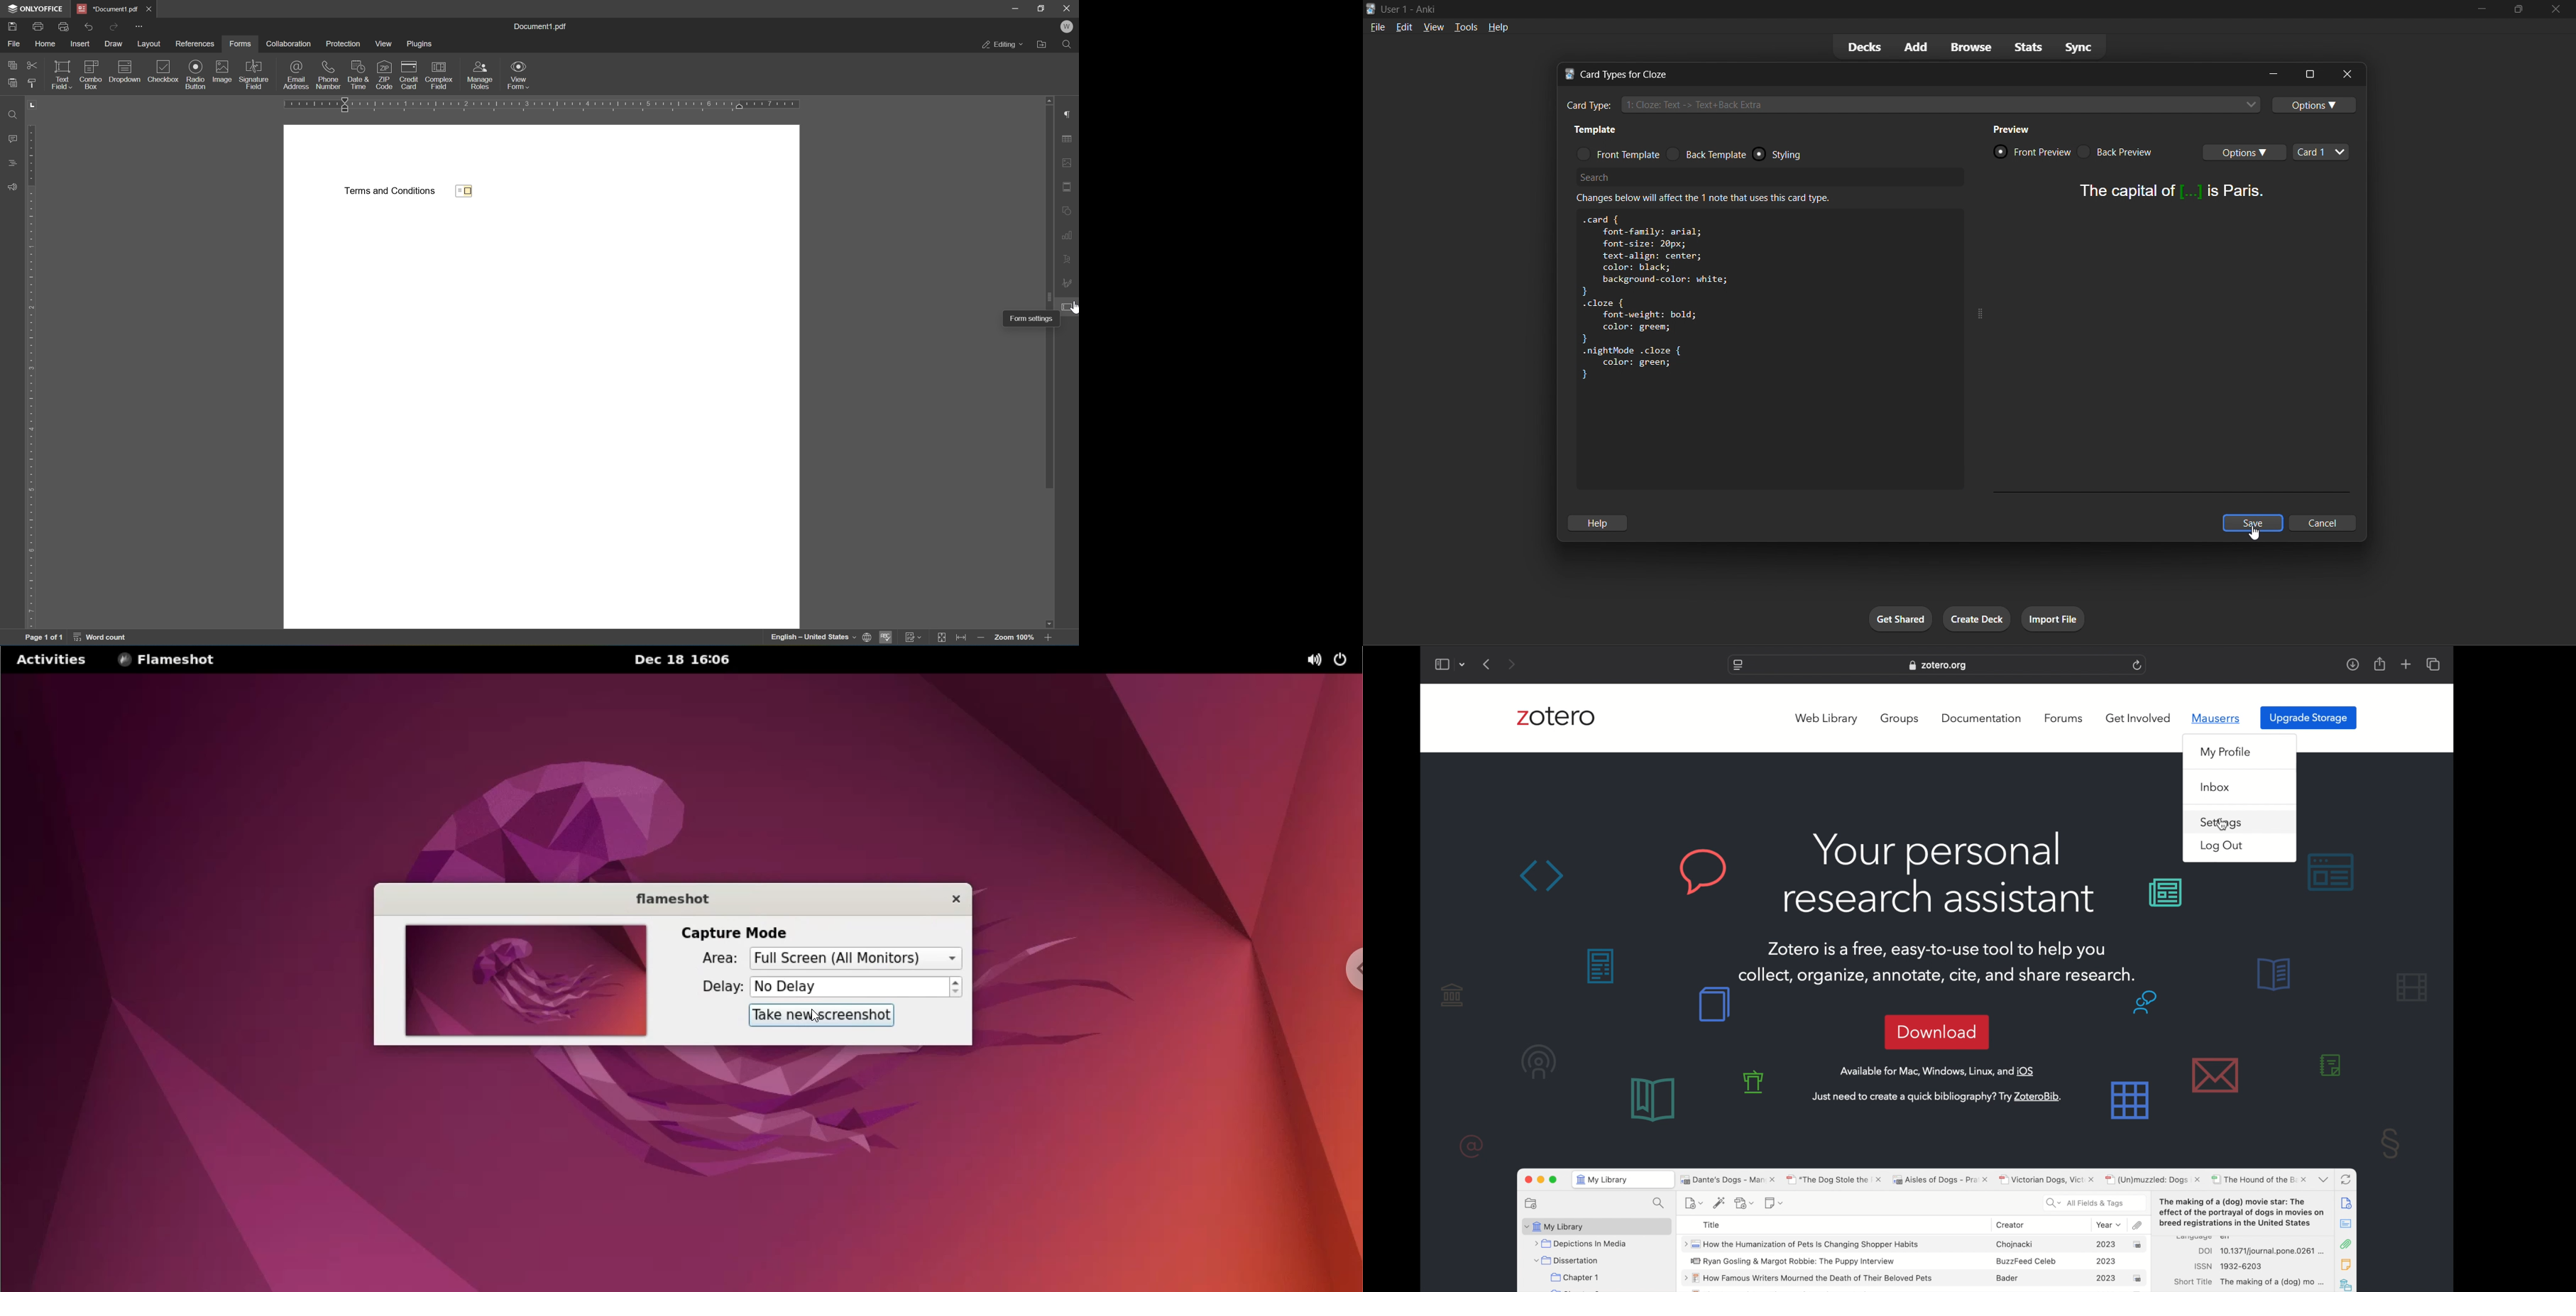 Image resolution: width=2576 pixels, height=1316 pixels. What do you see at coordinates (12, 137) in the screenshot?
I see `comments` at bounding box center [12, 137].